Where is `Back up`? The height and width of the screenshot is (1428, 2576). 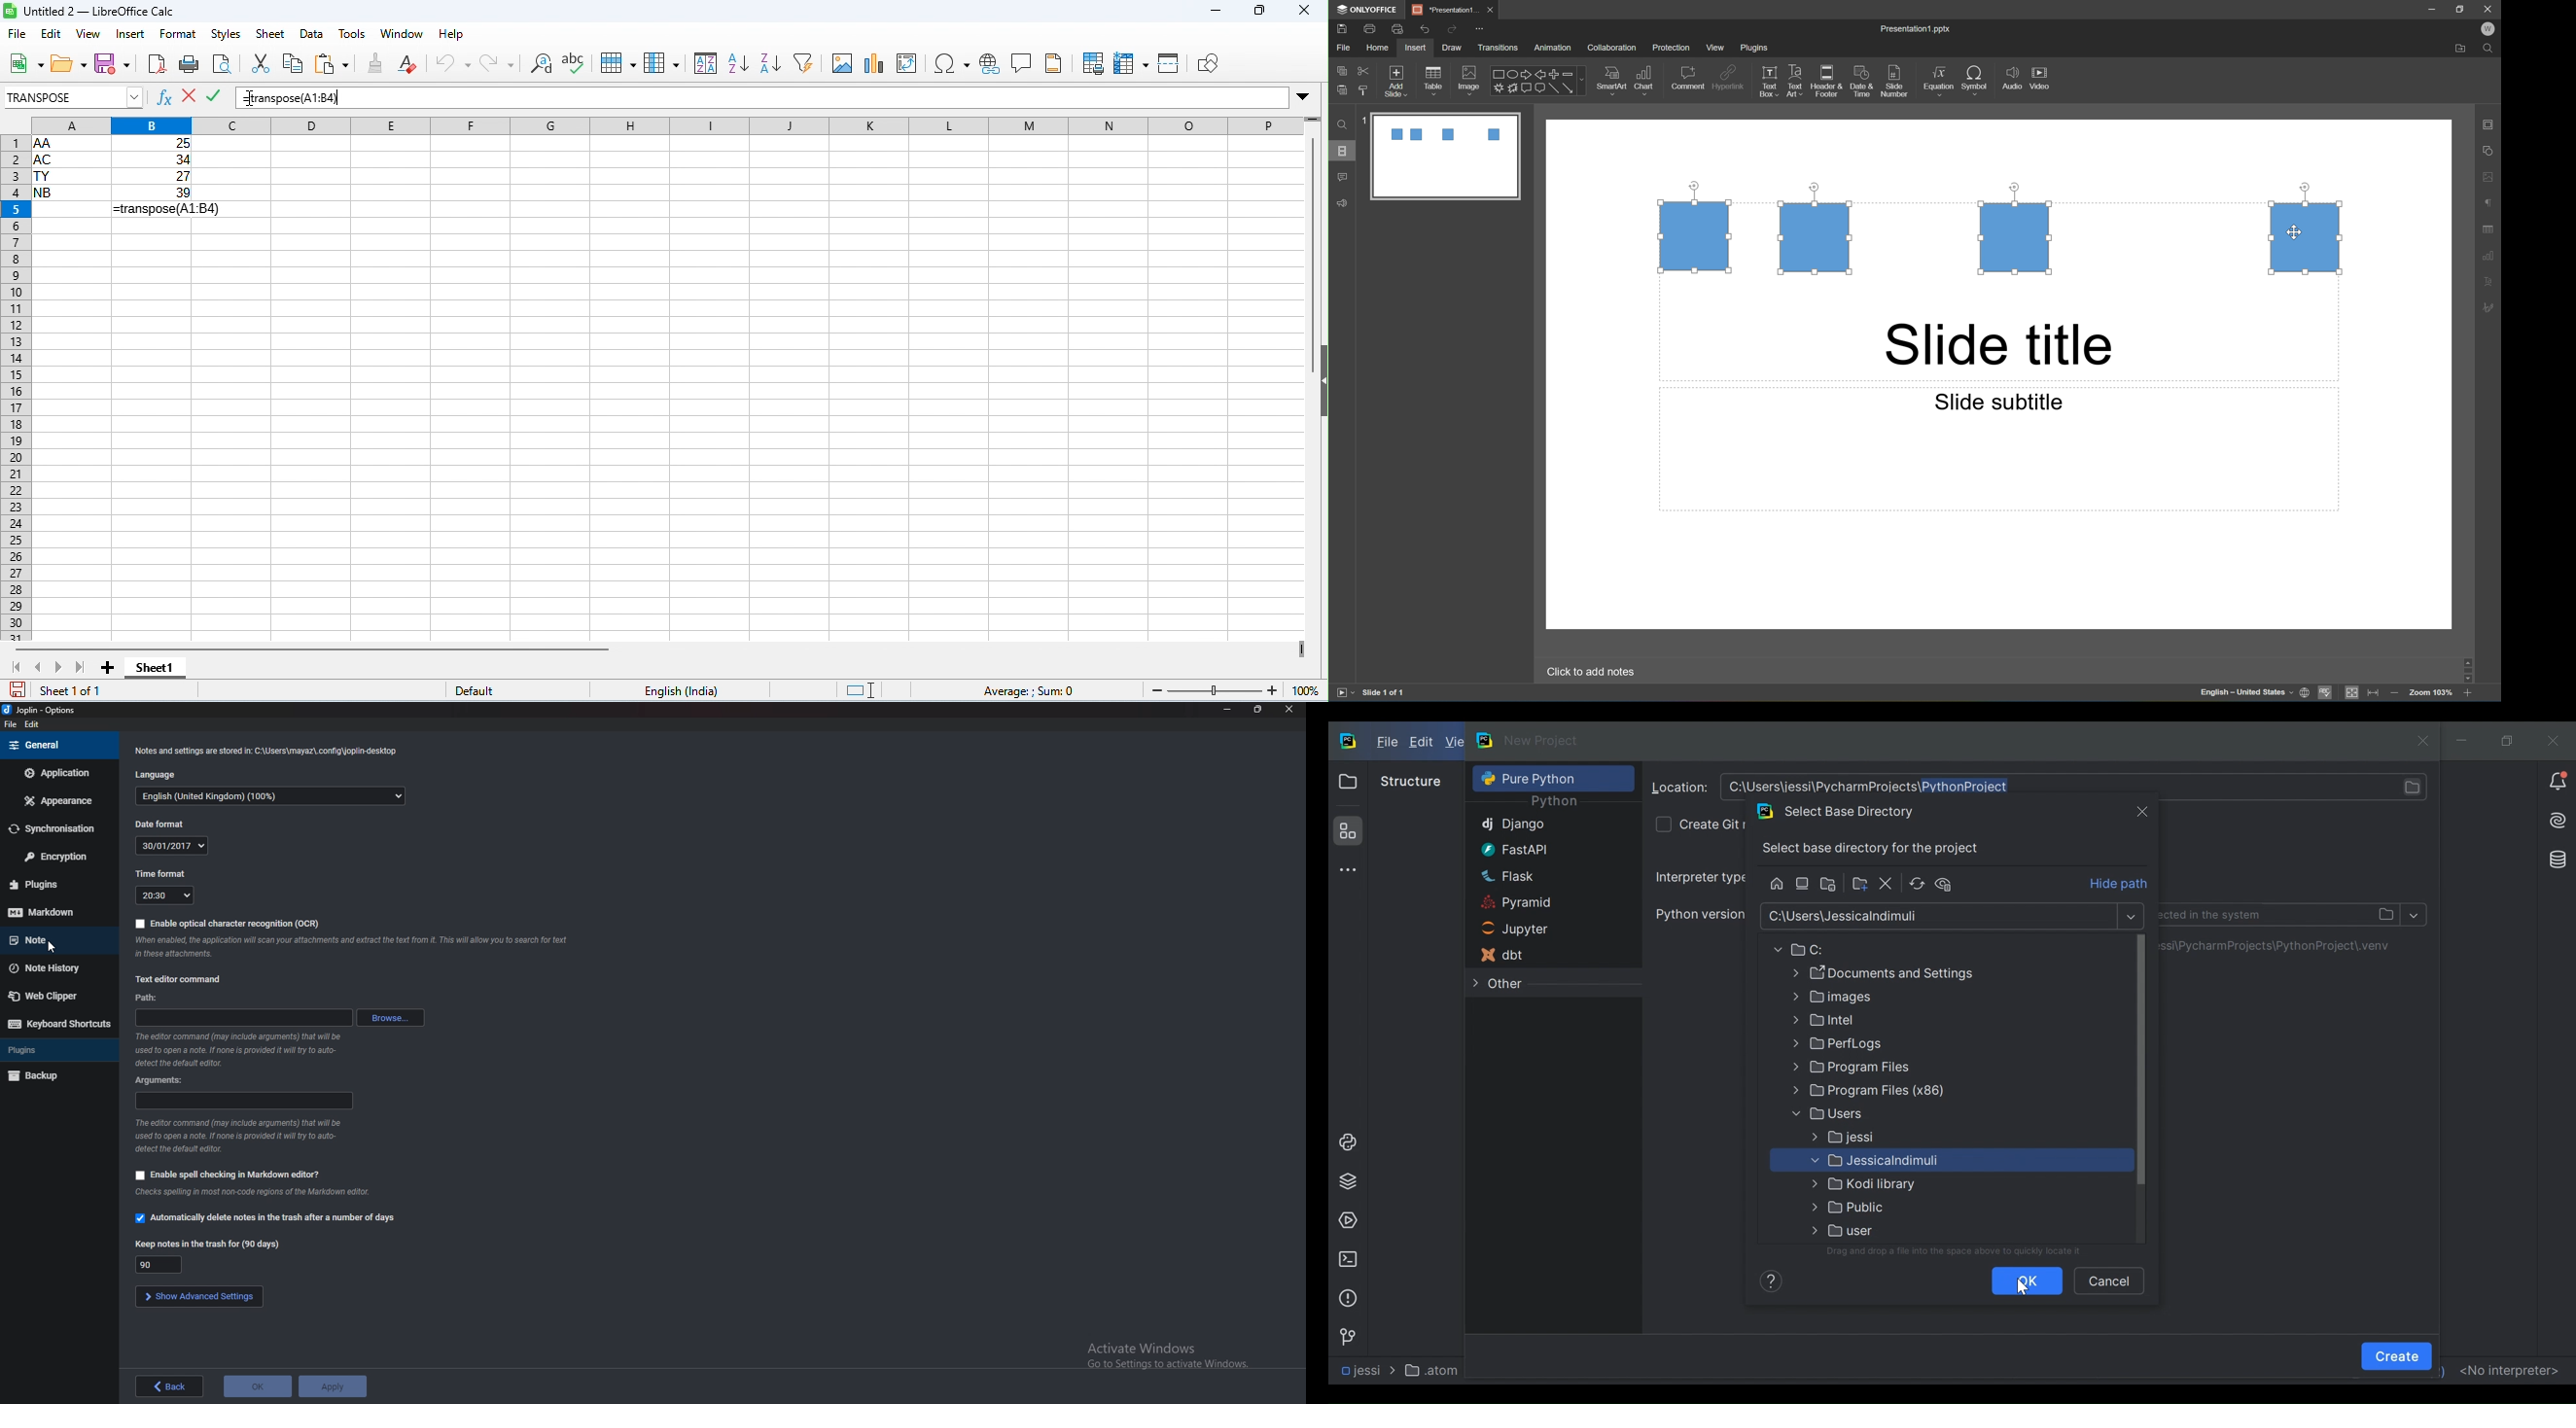 Back up is located at coordinates (56, 1076).